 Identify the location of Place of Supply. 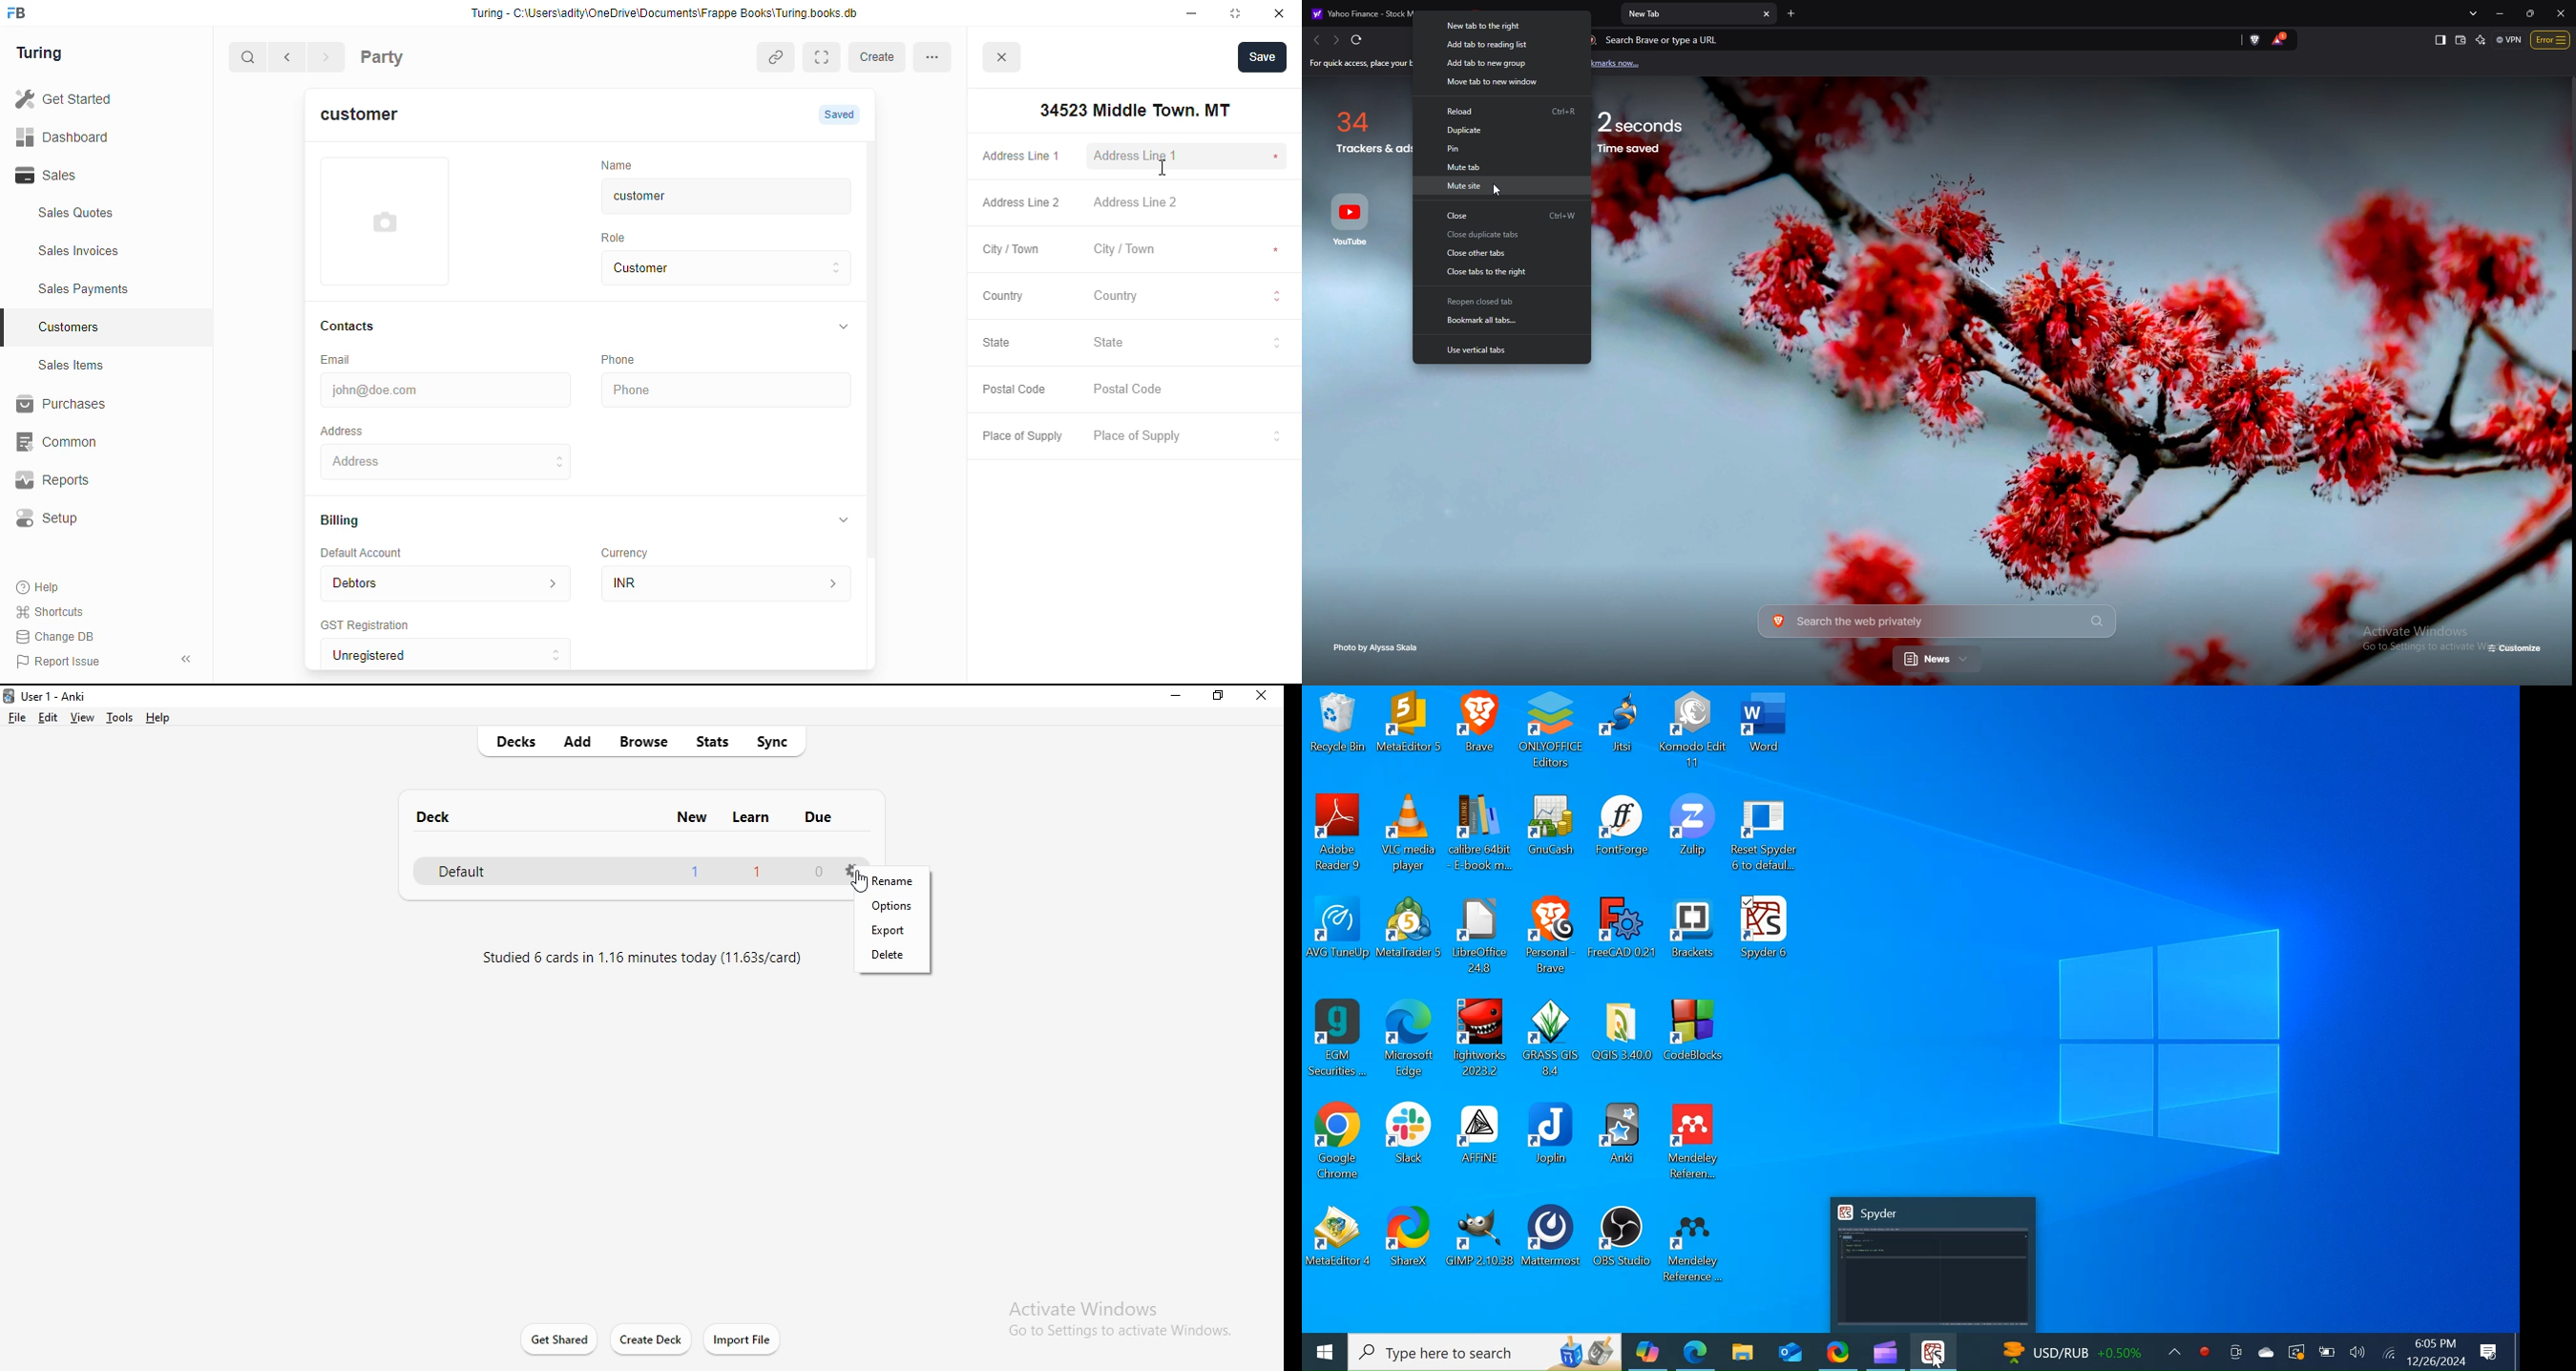
(1185, 438).